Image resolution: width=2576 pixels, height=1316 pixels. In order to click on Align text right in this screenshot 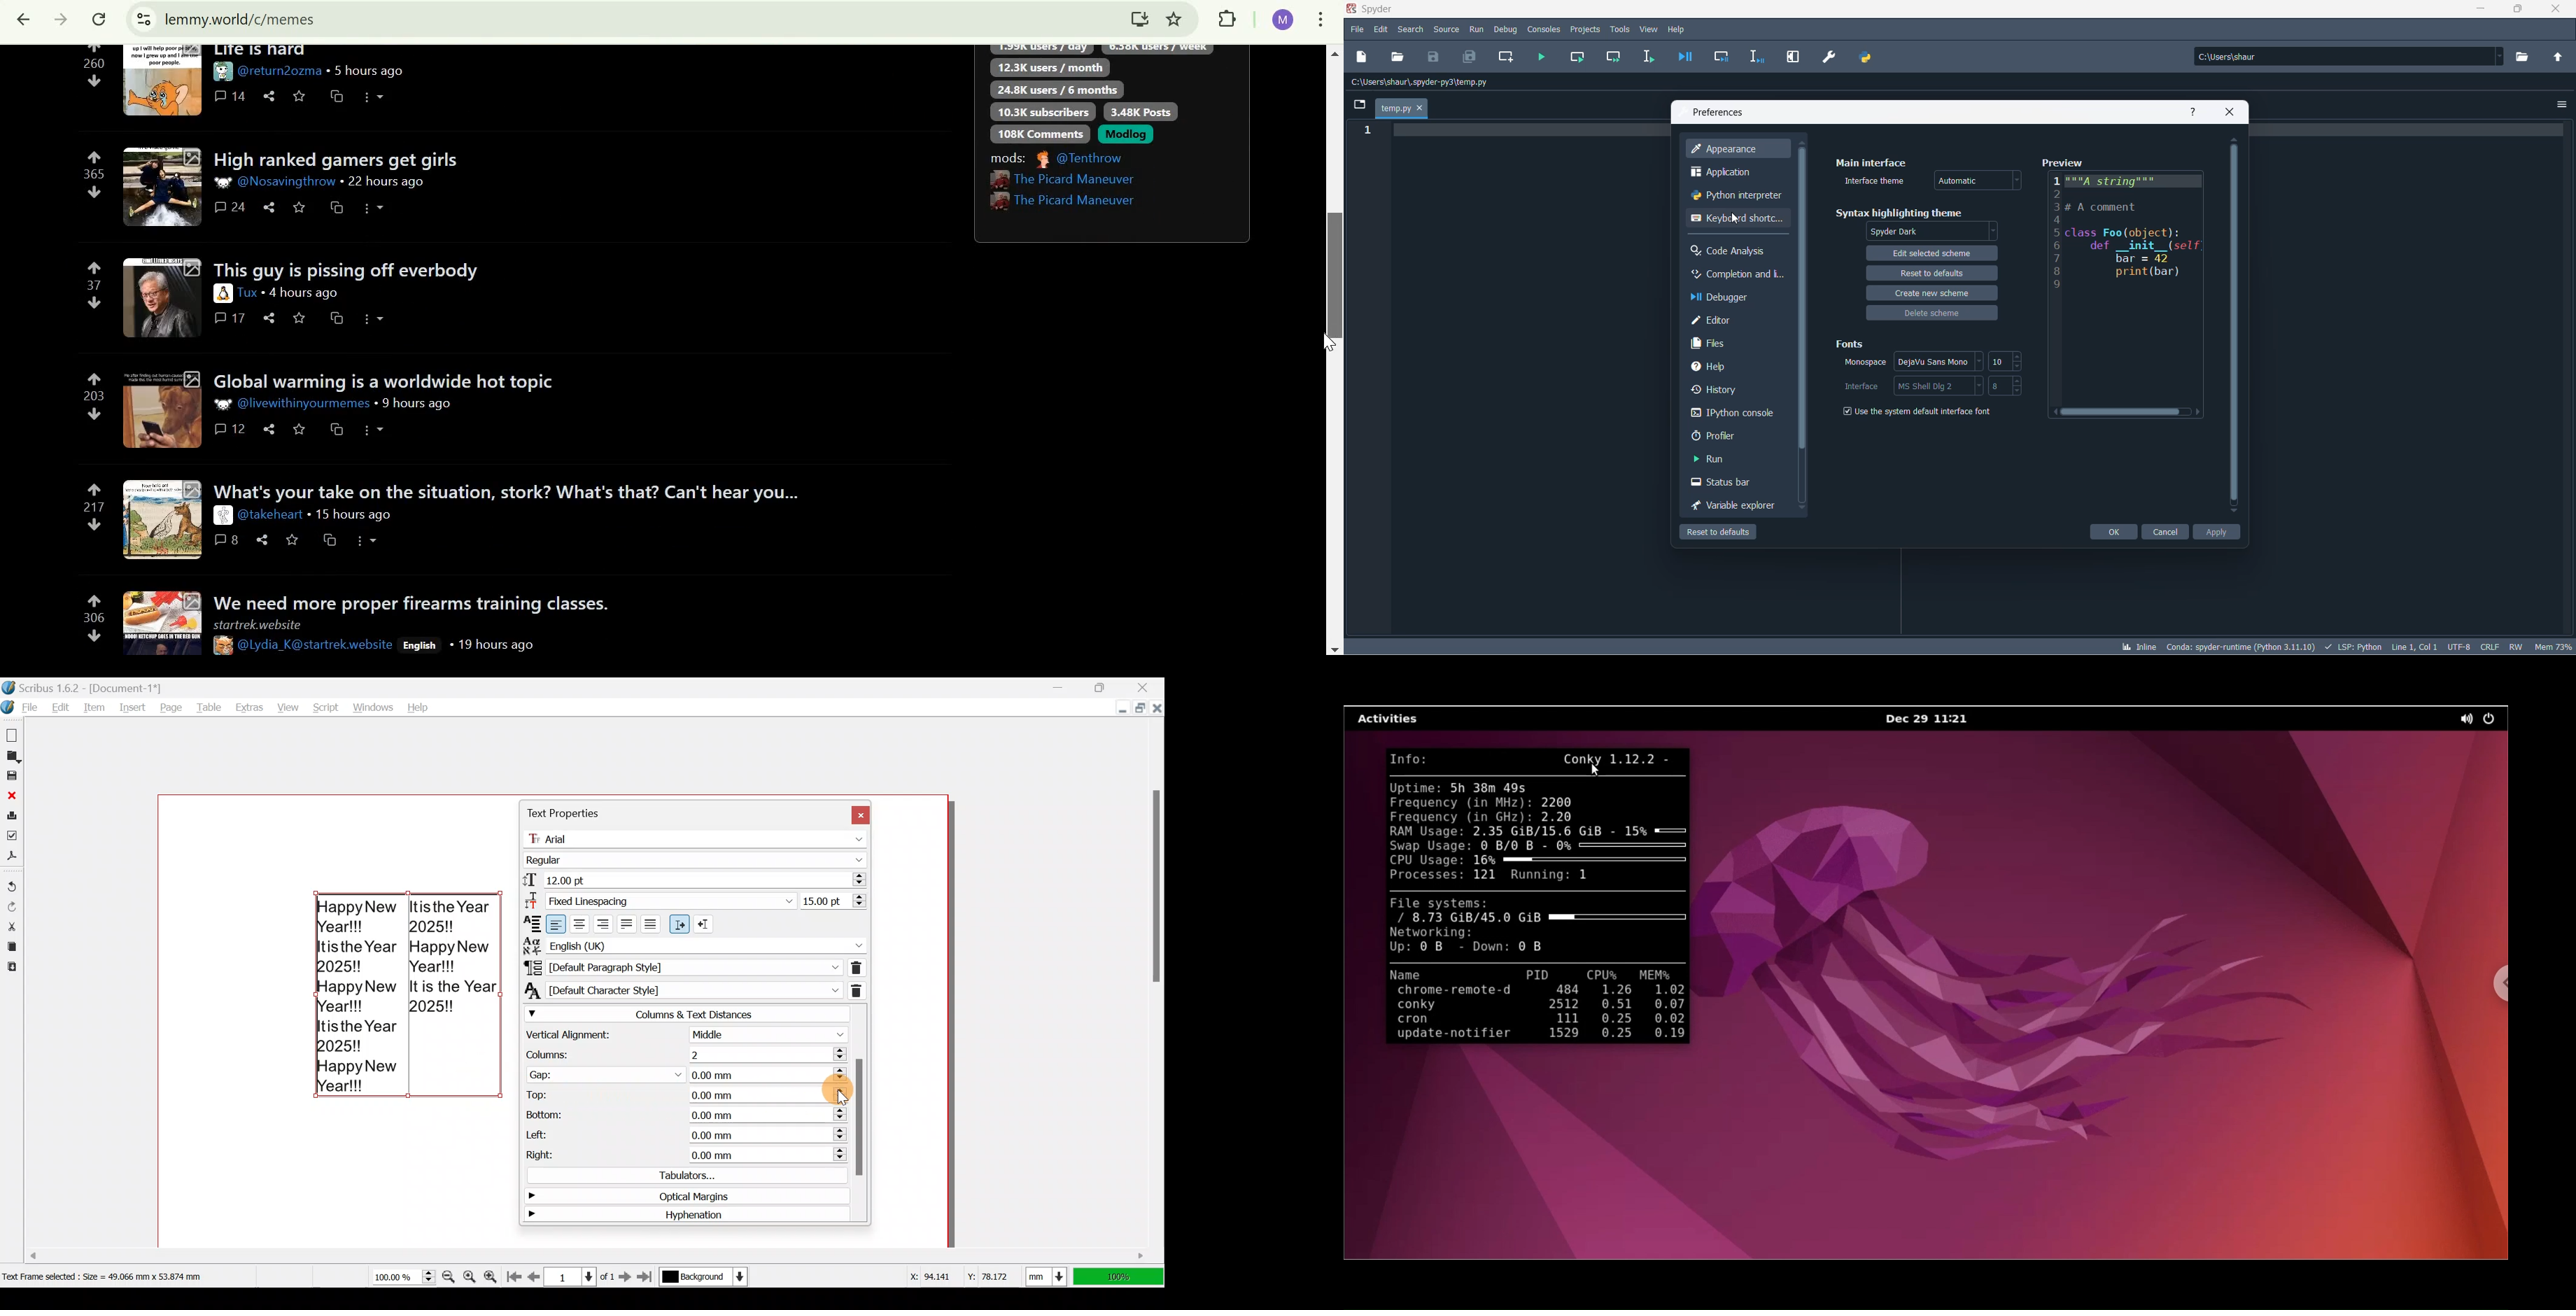, I will do `click(605, 922)`.